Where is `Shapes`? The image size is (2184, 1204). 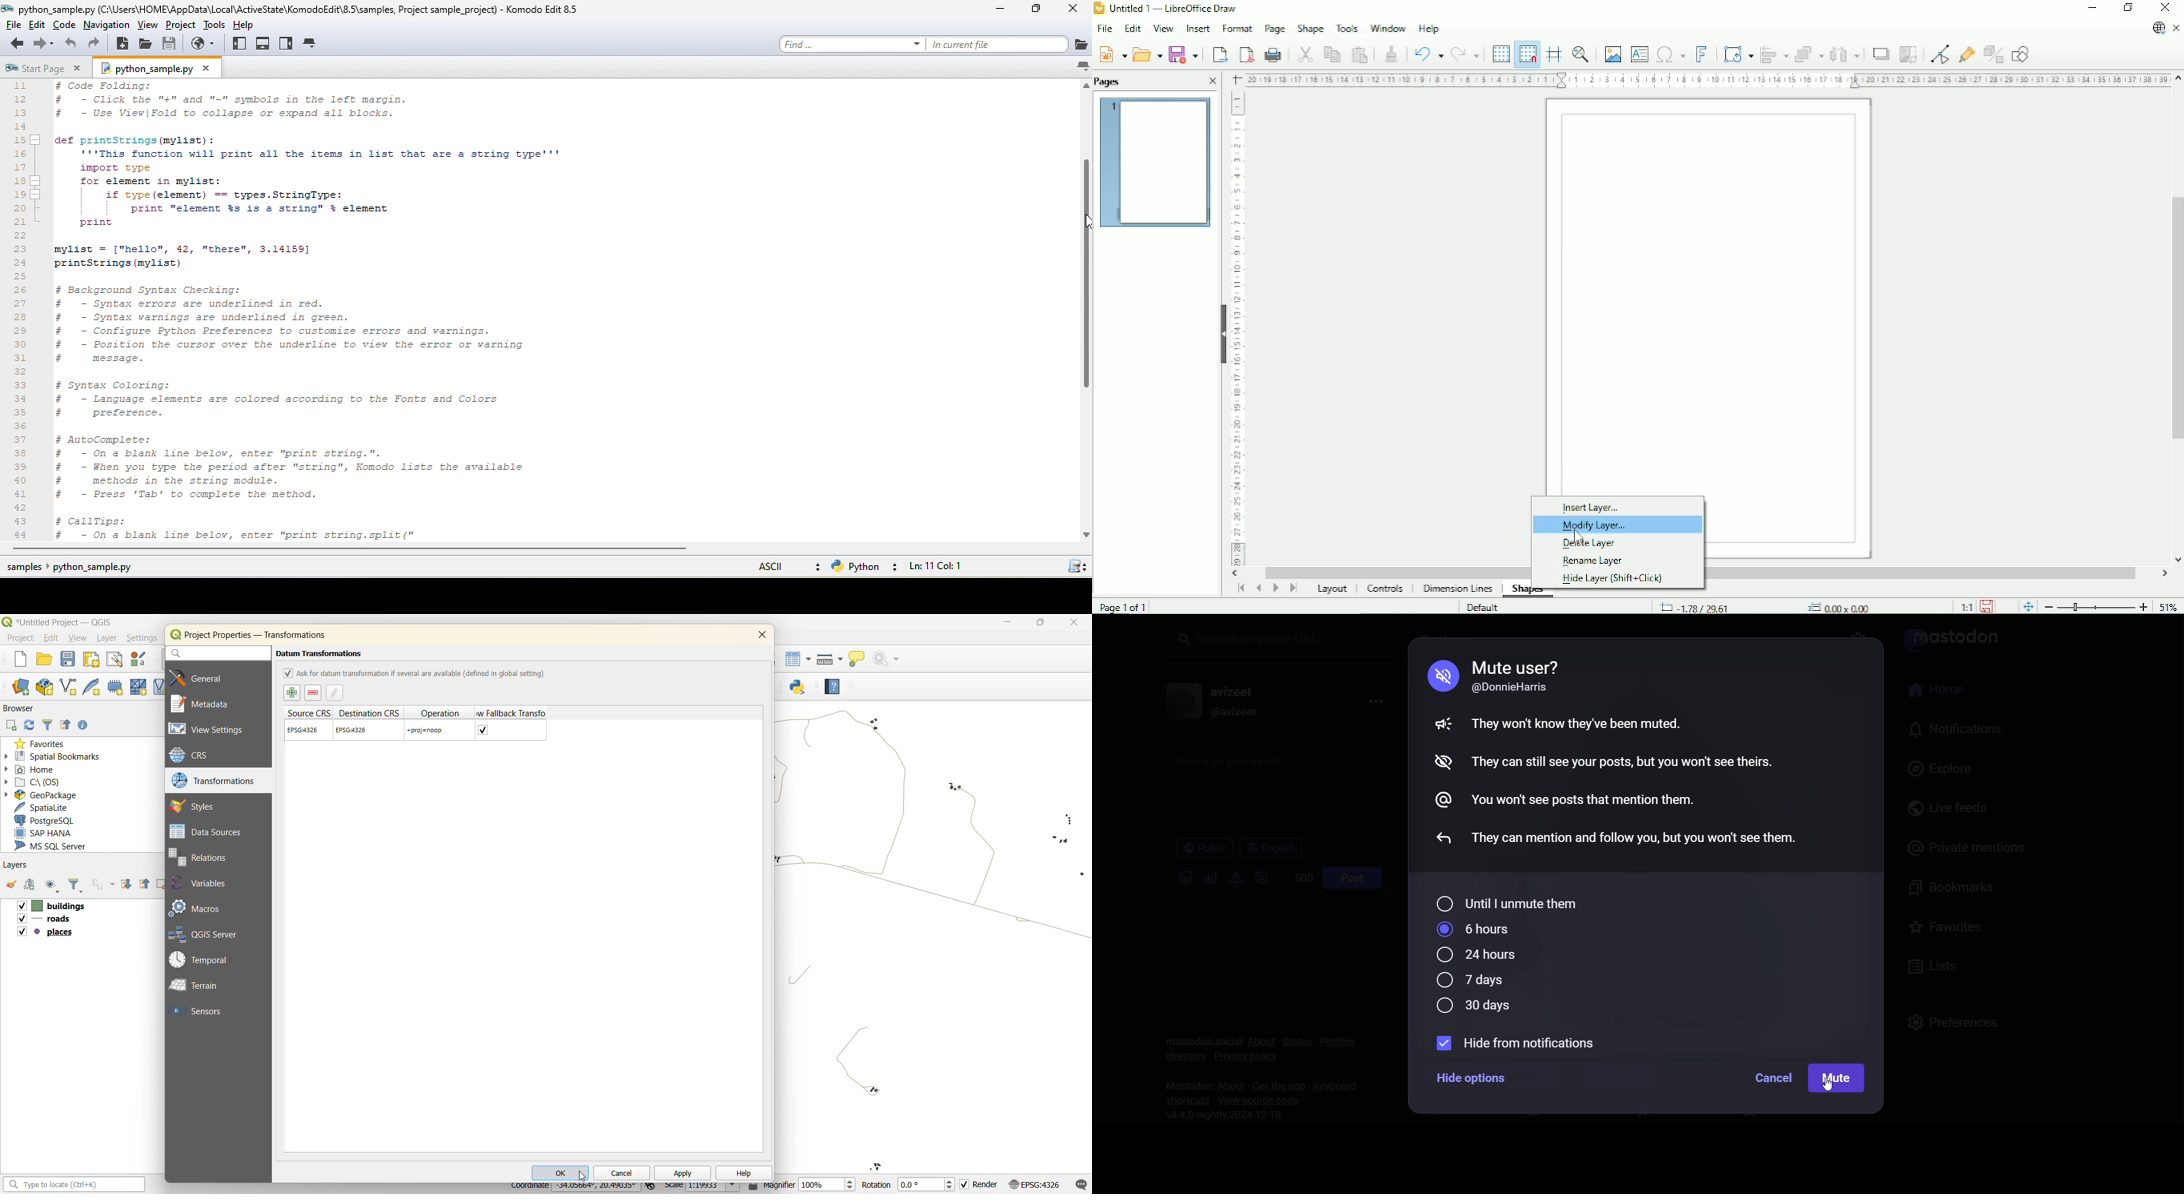 Shapes is located at coordinates (1525, 589).